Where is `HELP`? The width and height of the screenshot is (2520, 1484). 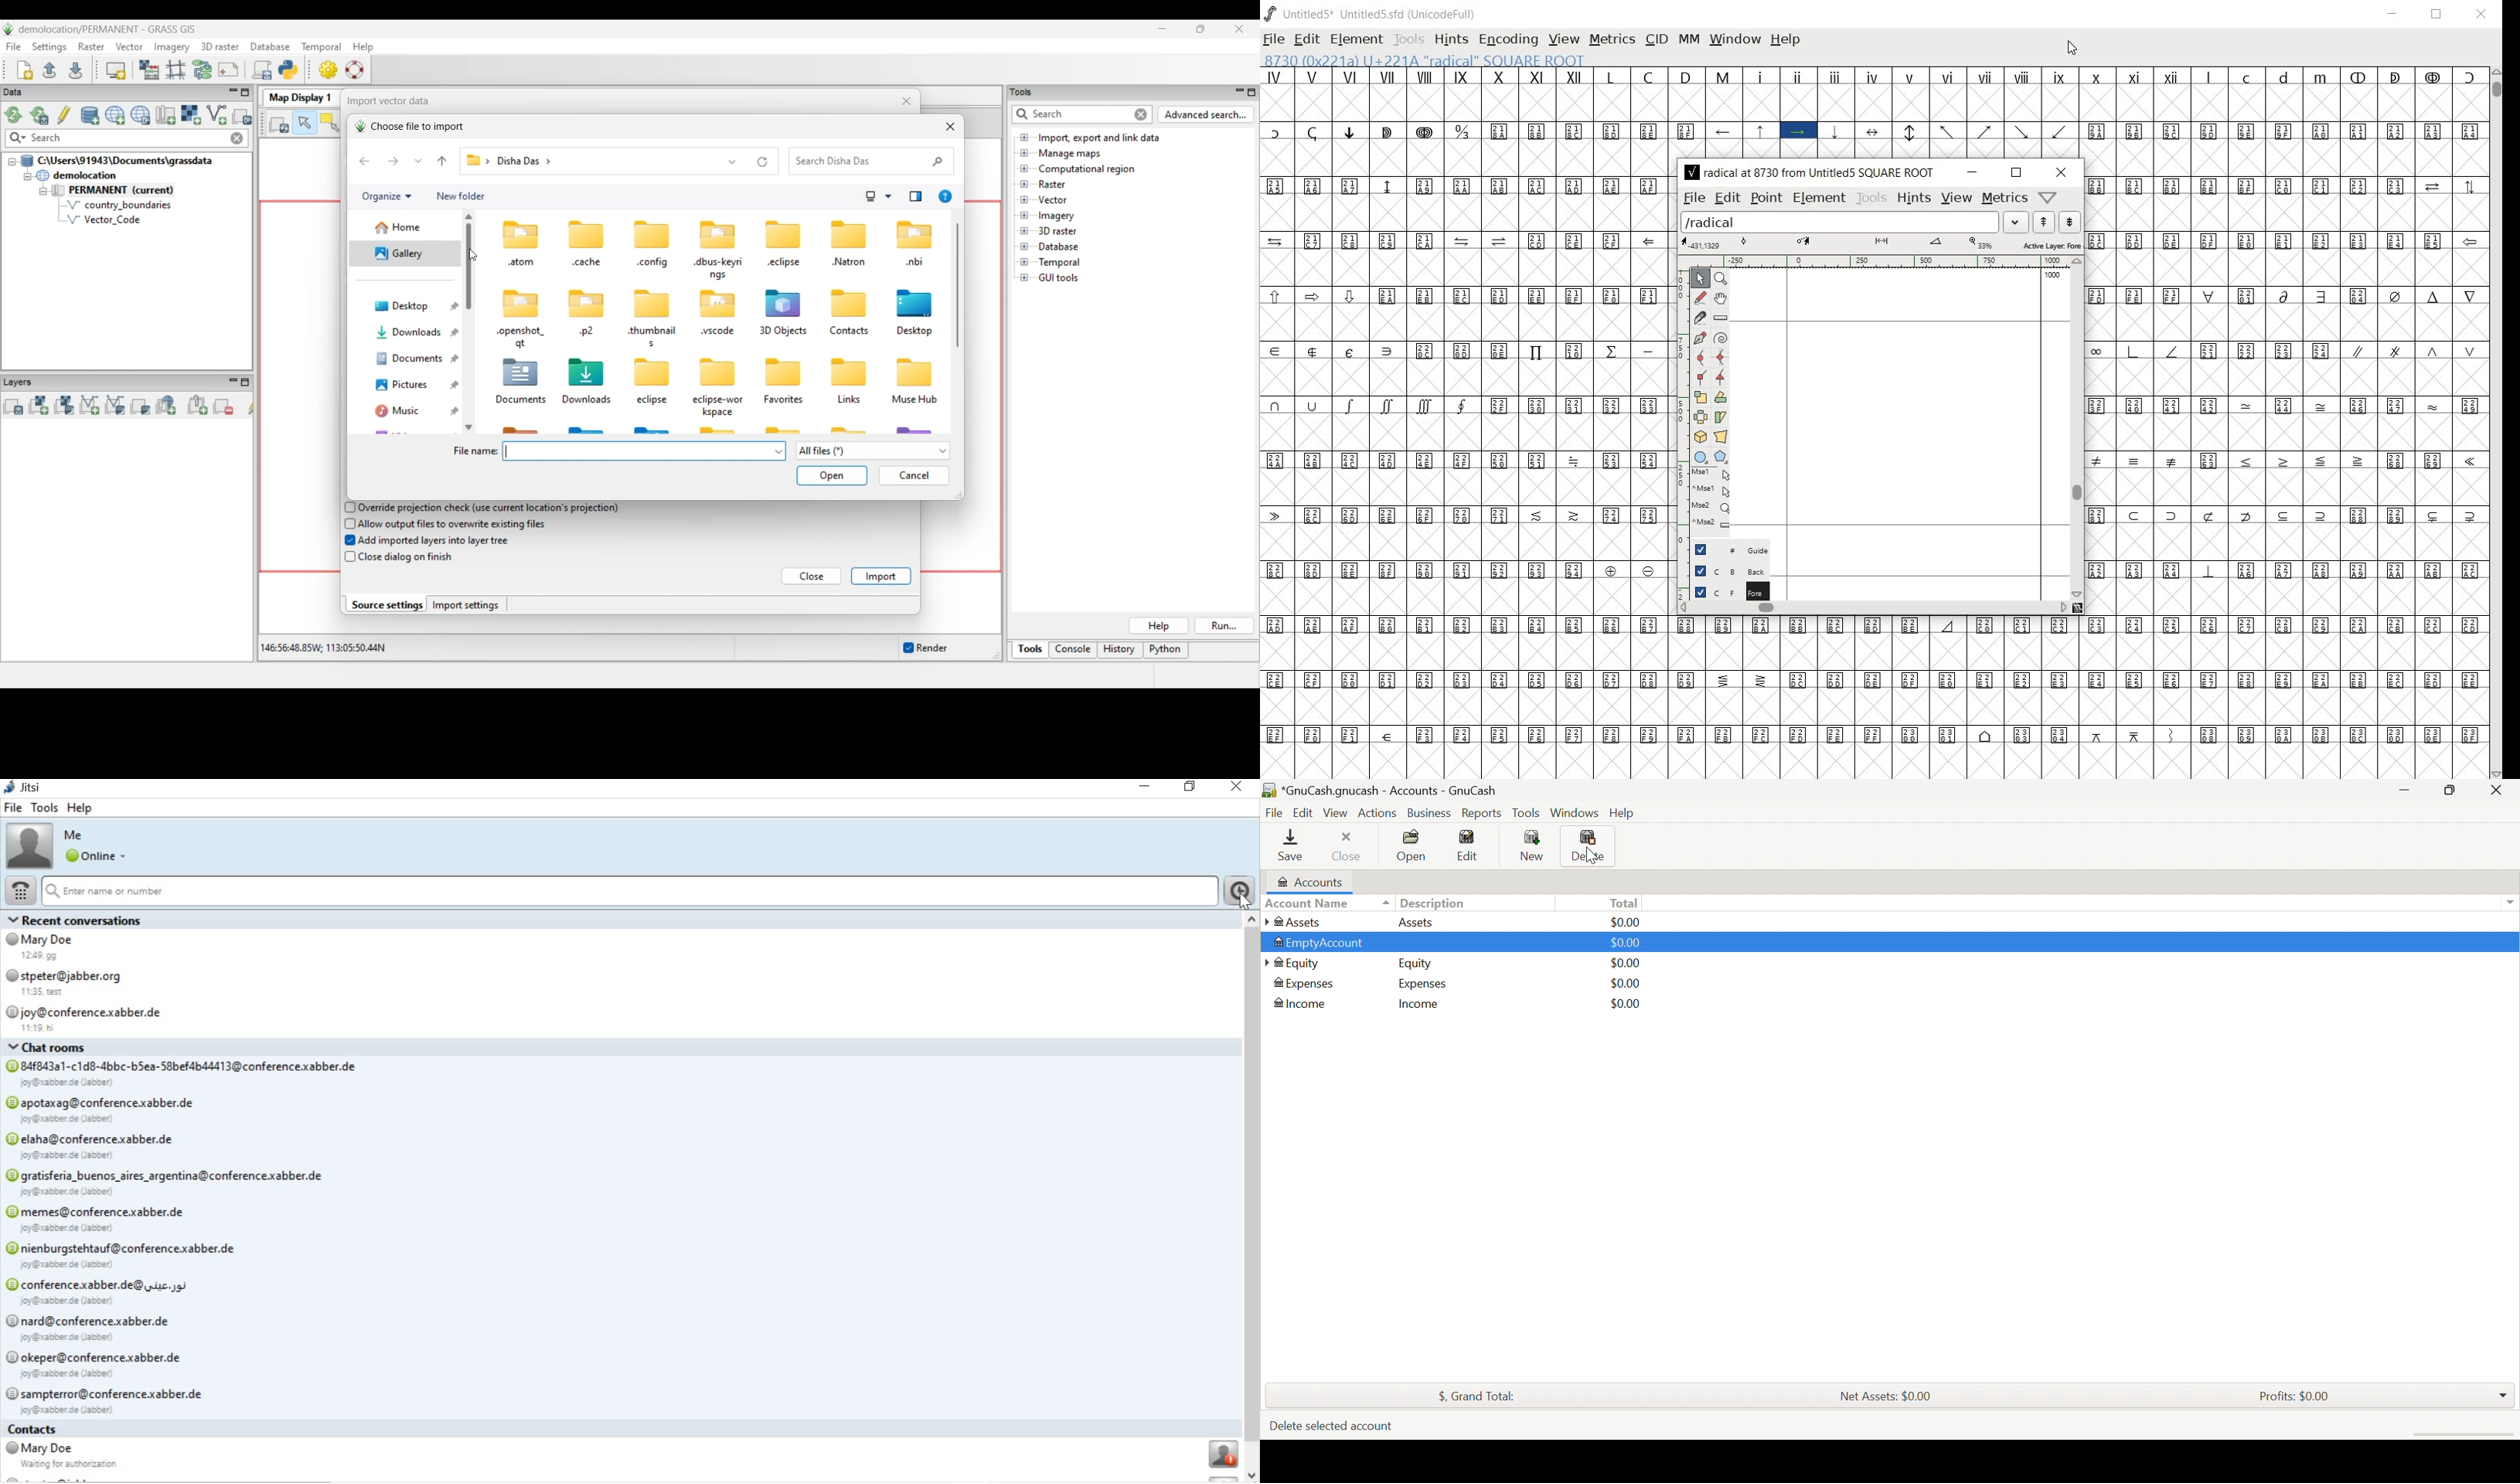 HELP is located at coordinates (1786, 40).